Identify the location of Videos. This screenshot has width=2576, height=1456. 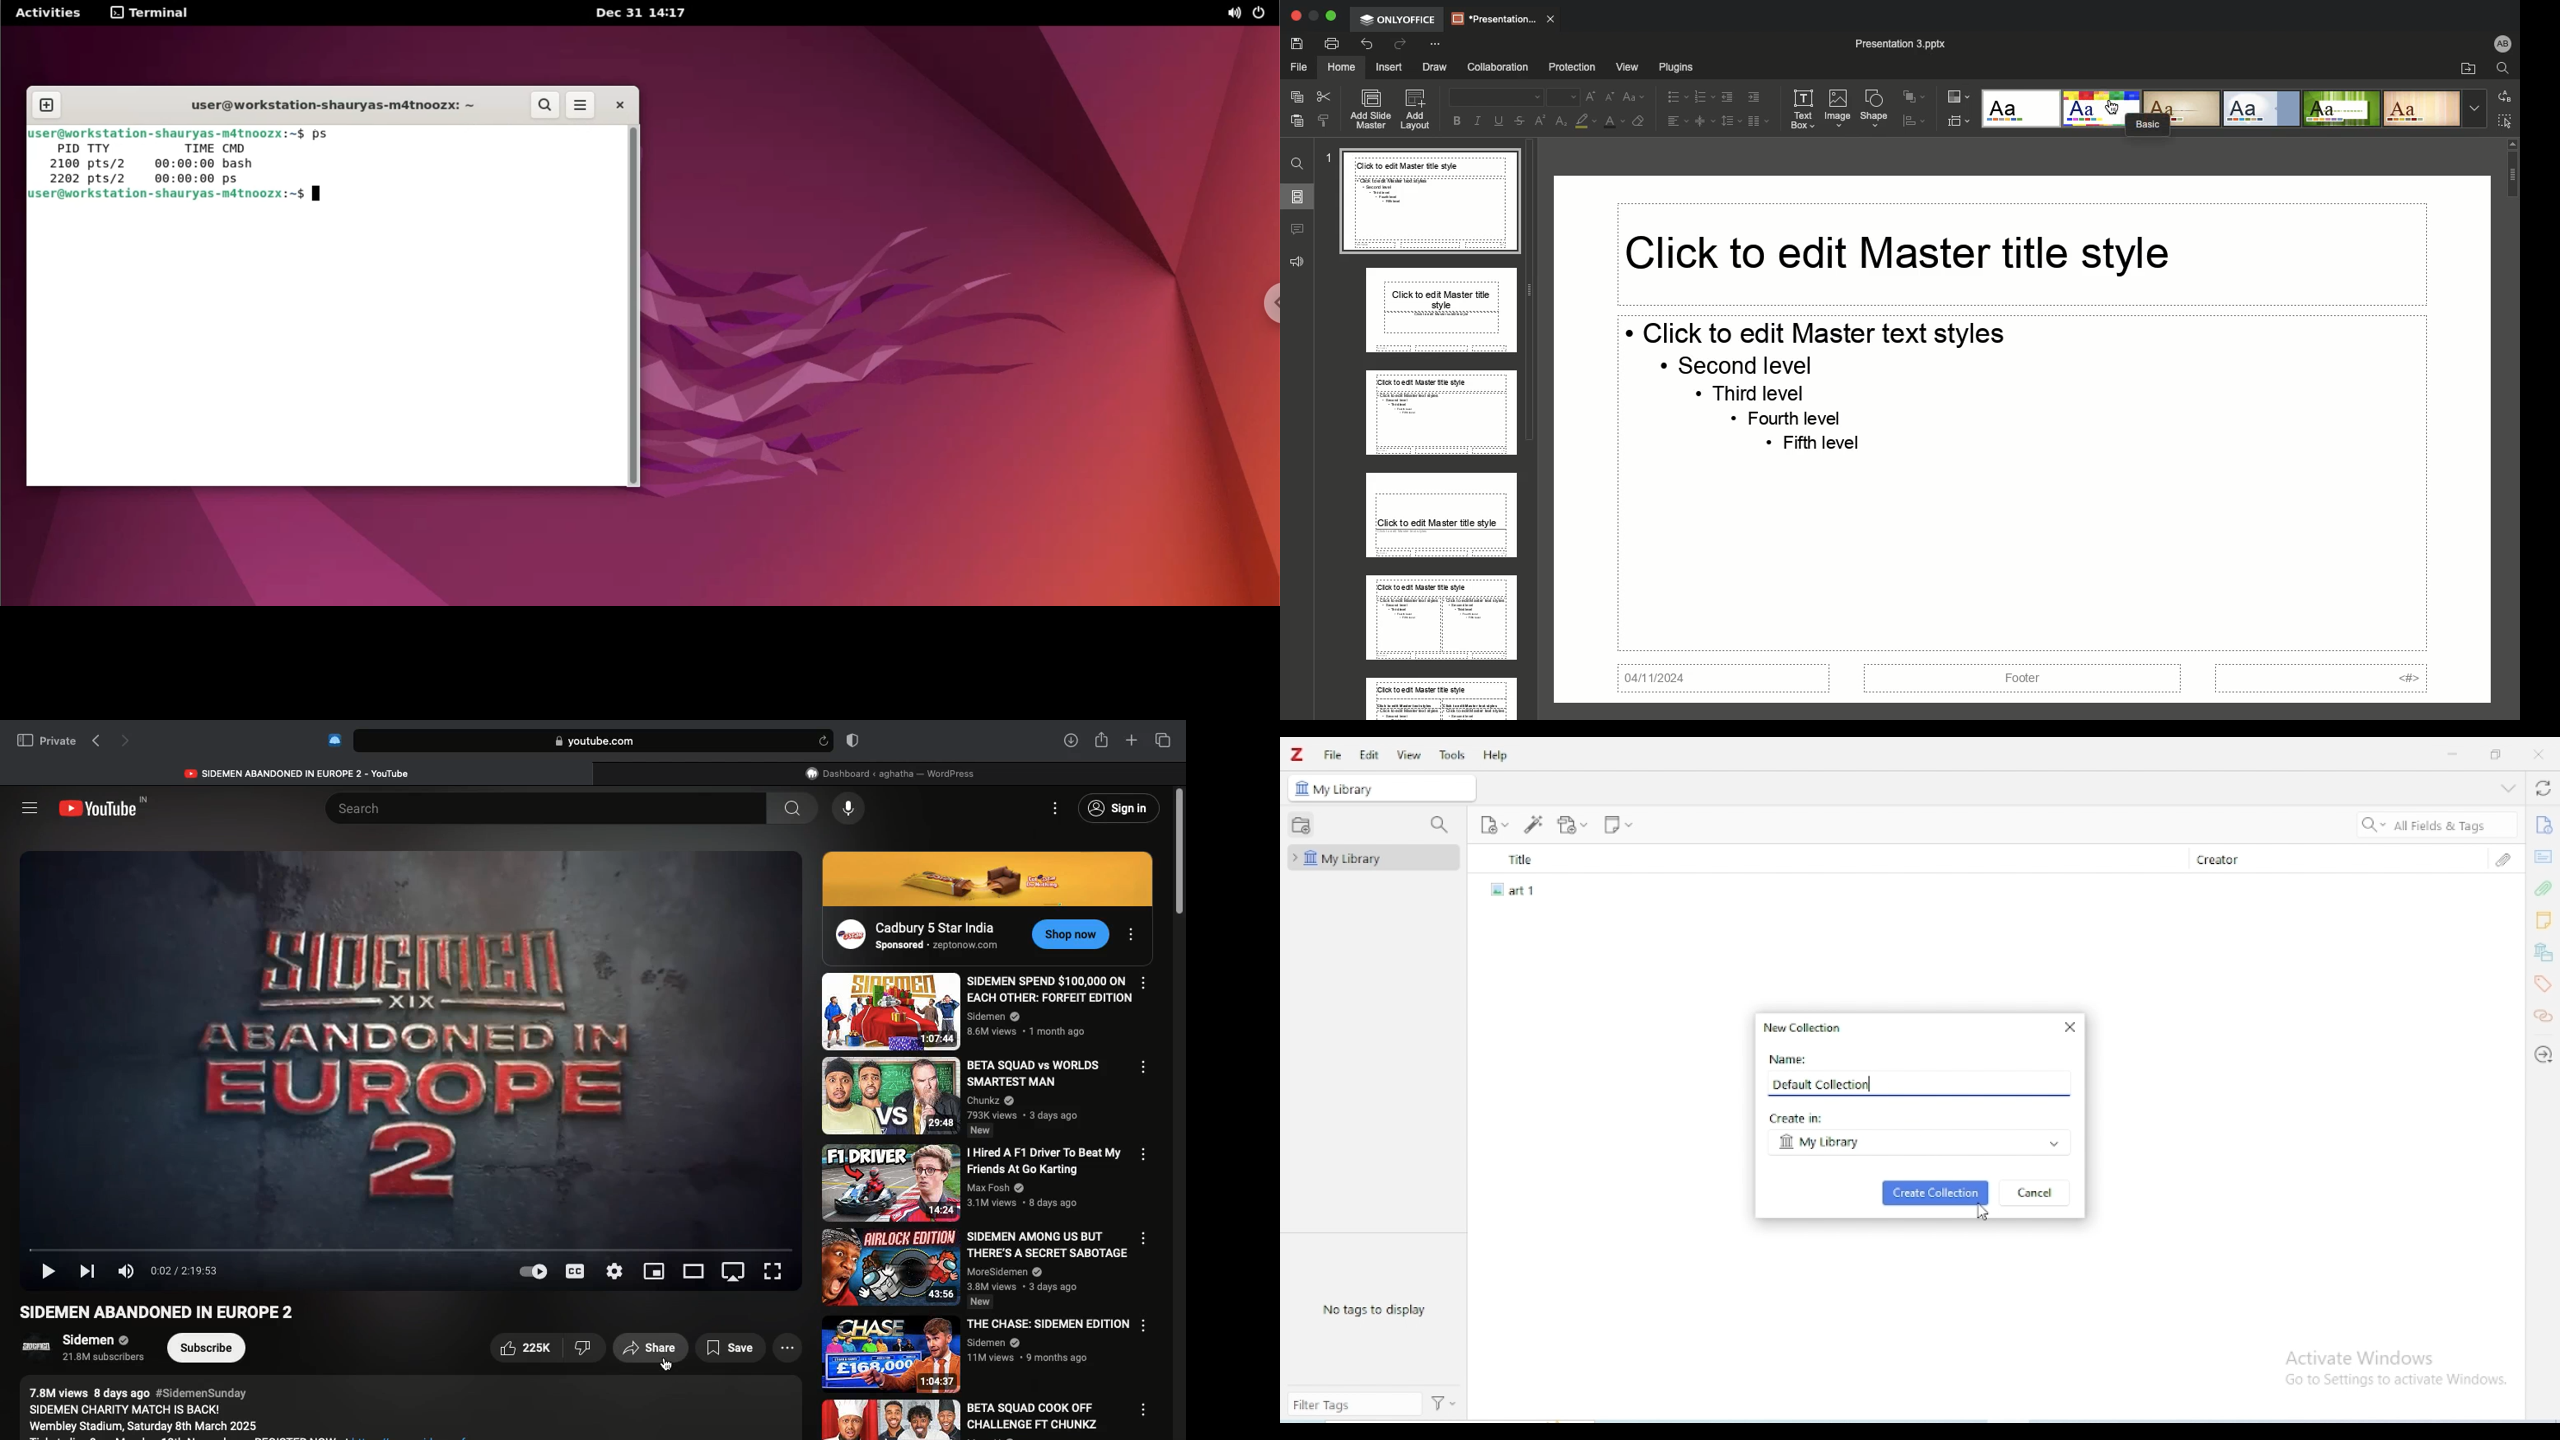
(412, 1050).